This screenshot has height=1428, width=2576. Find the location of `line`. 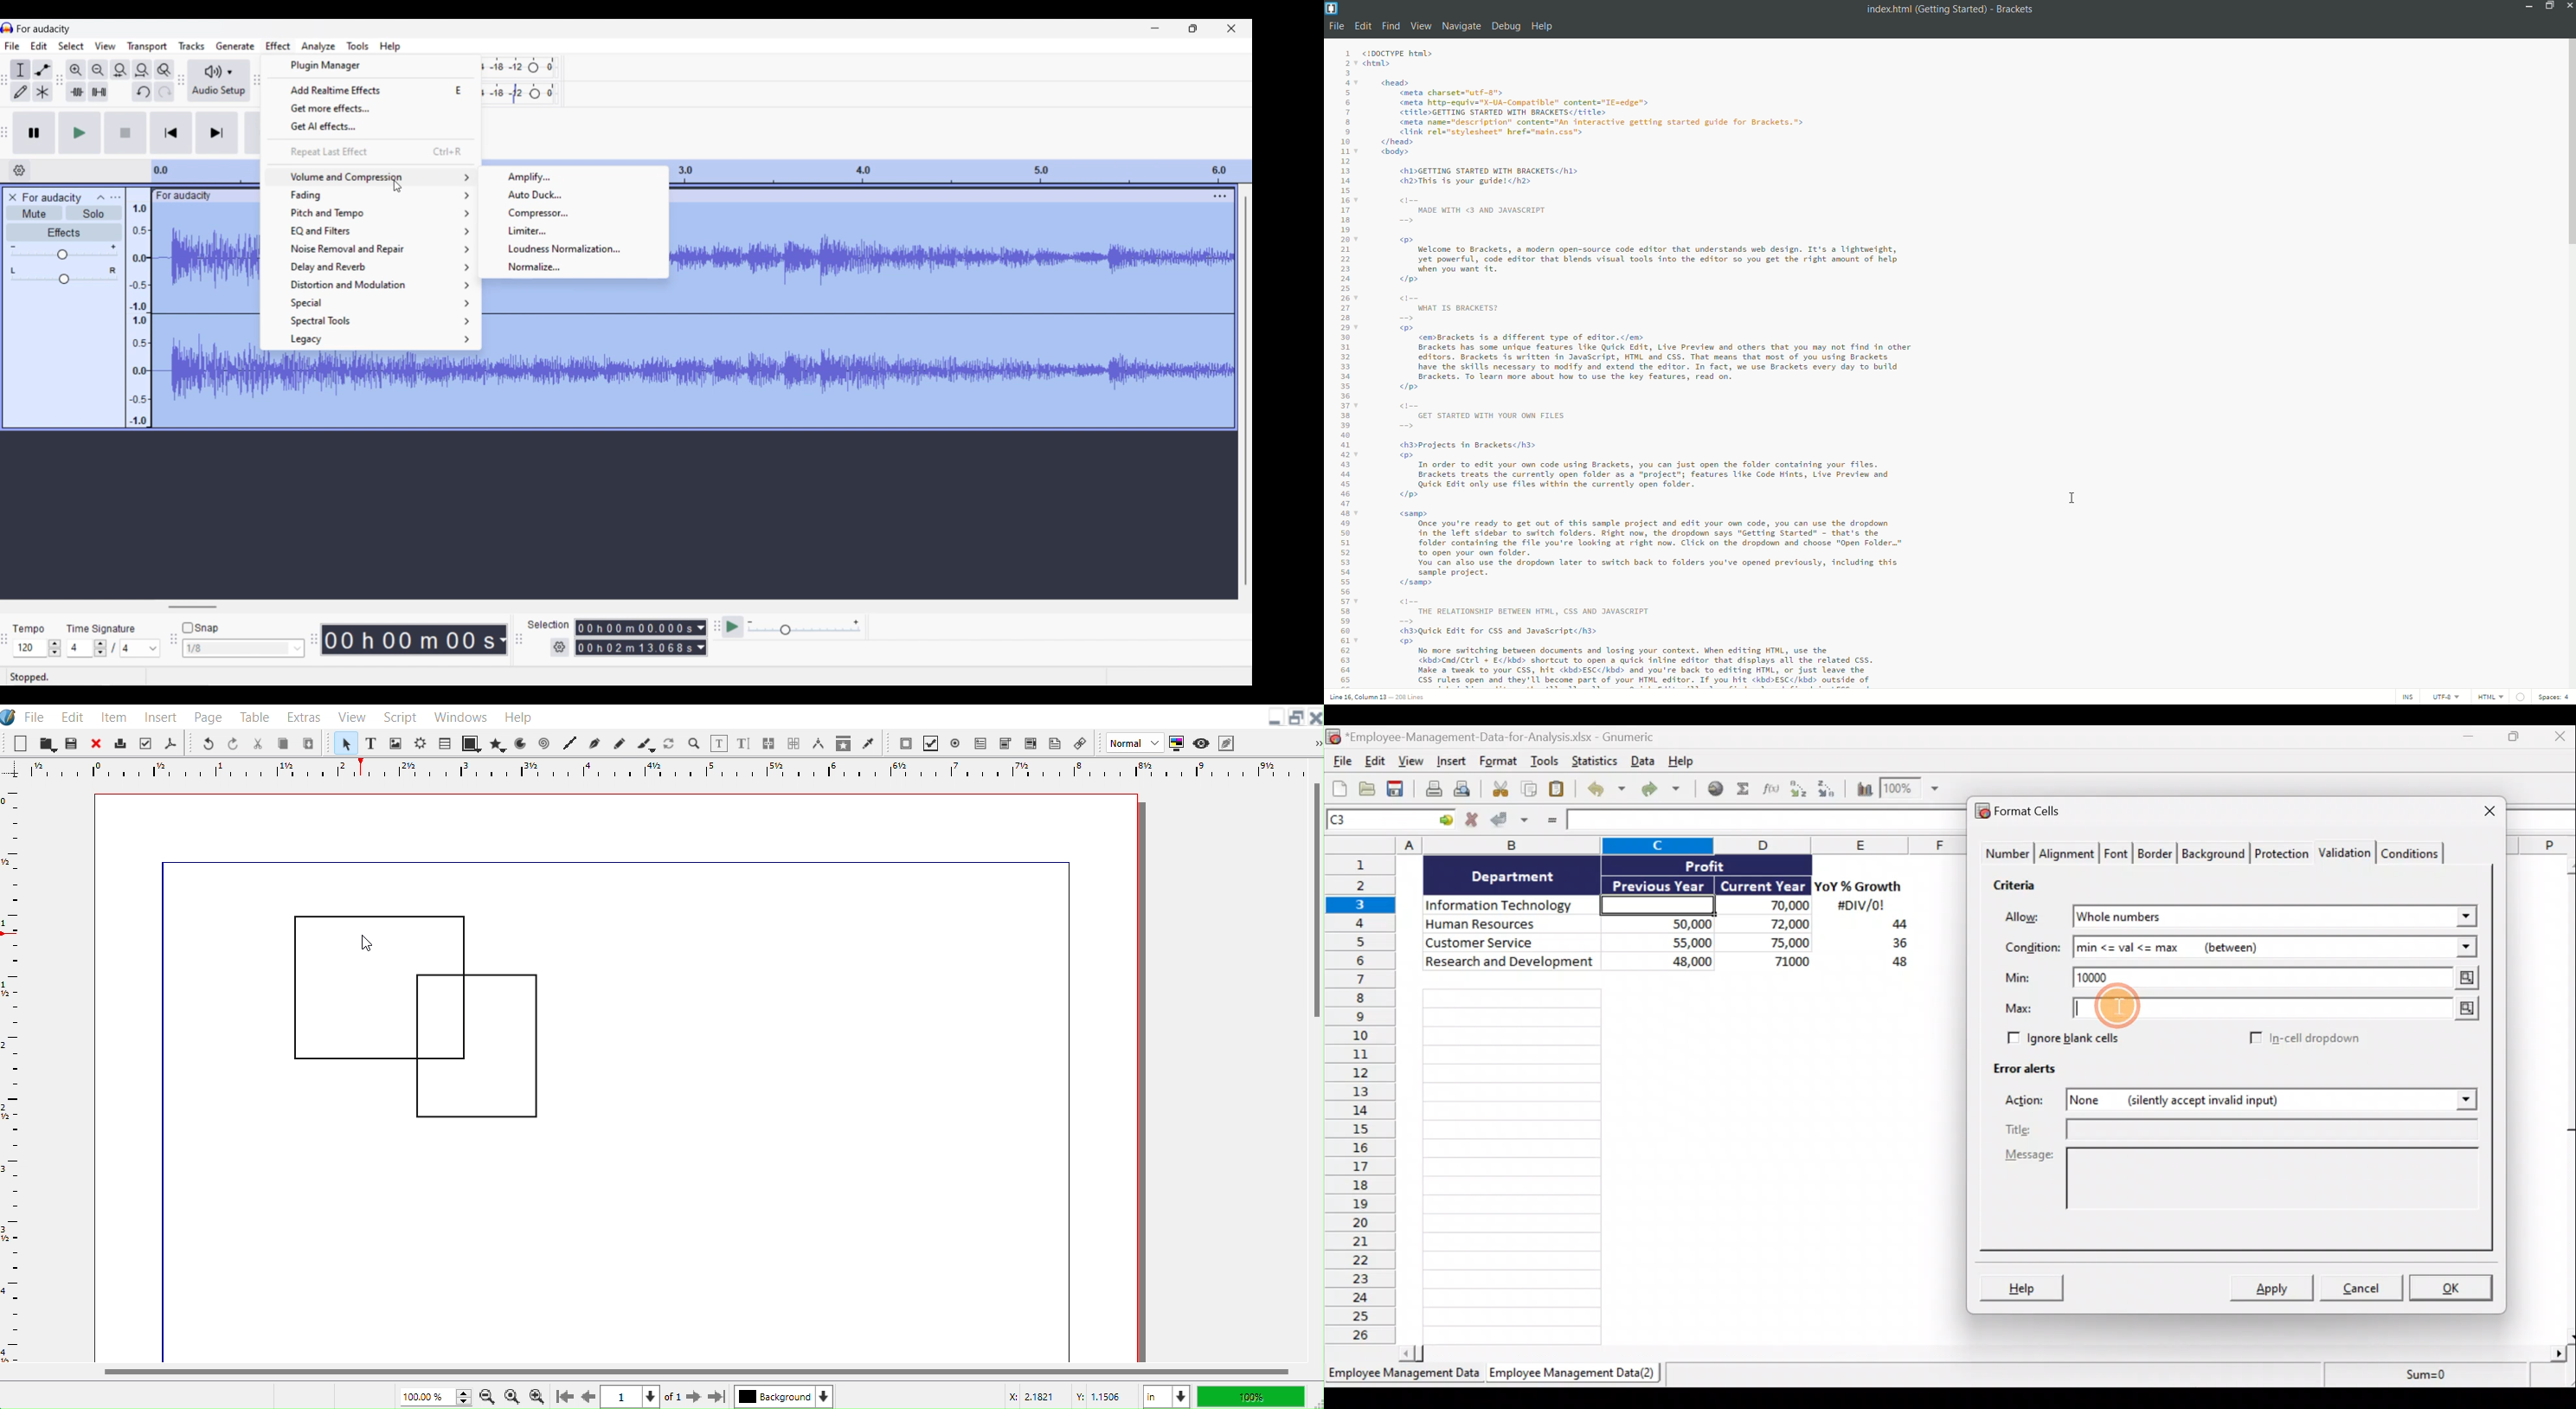

line is located at coordinates (616, 861).